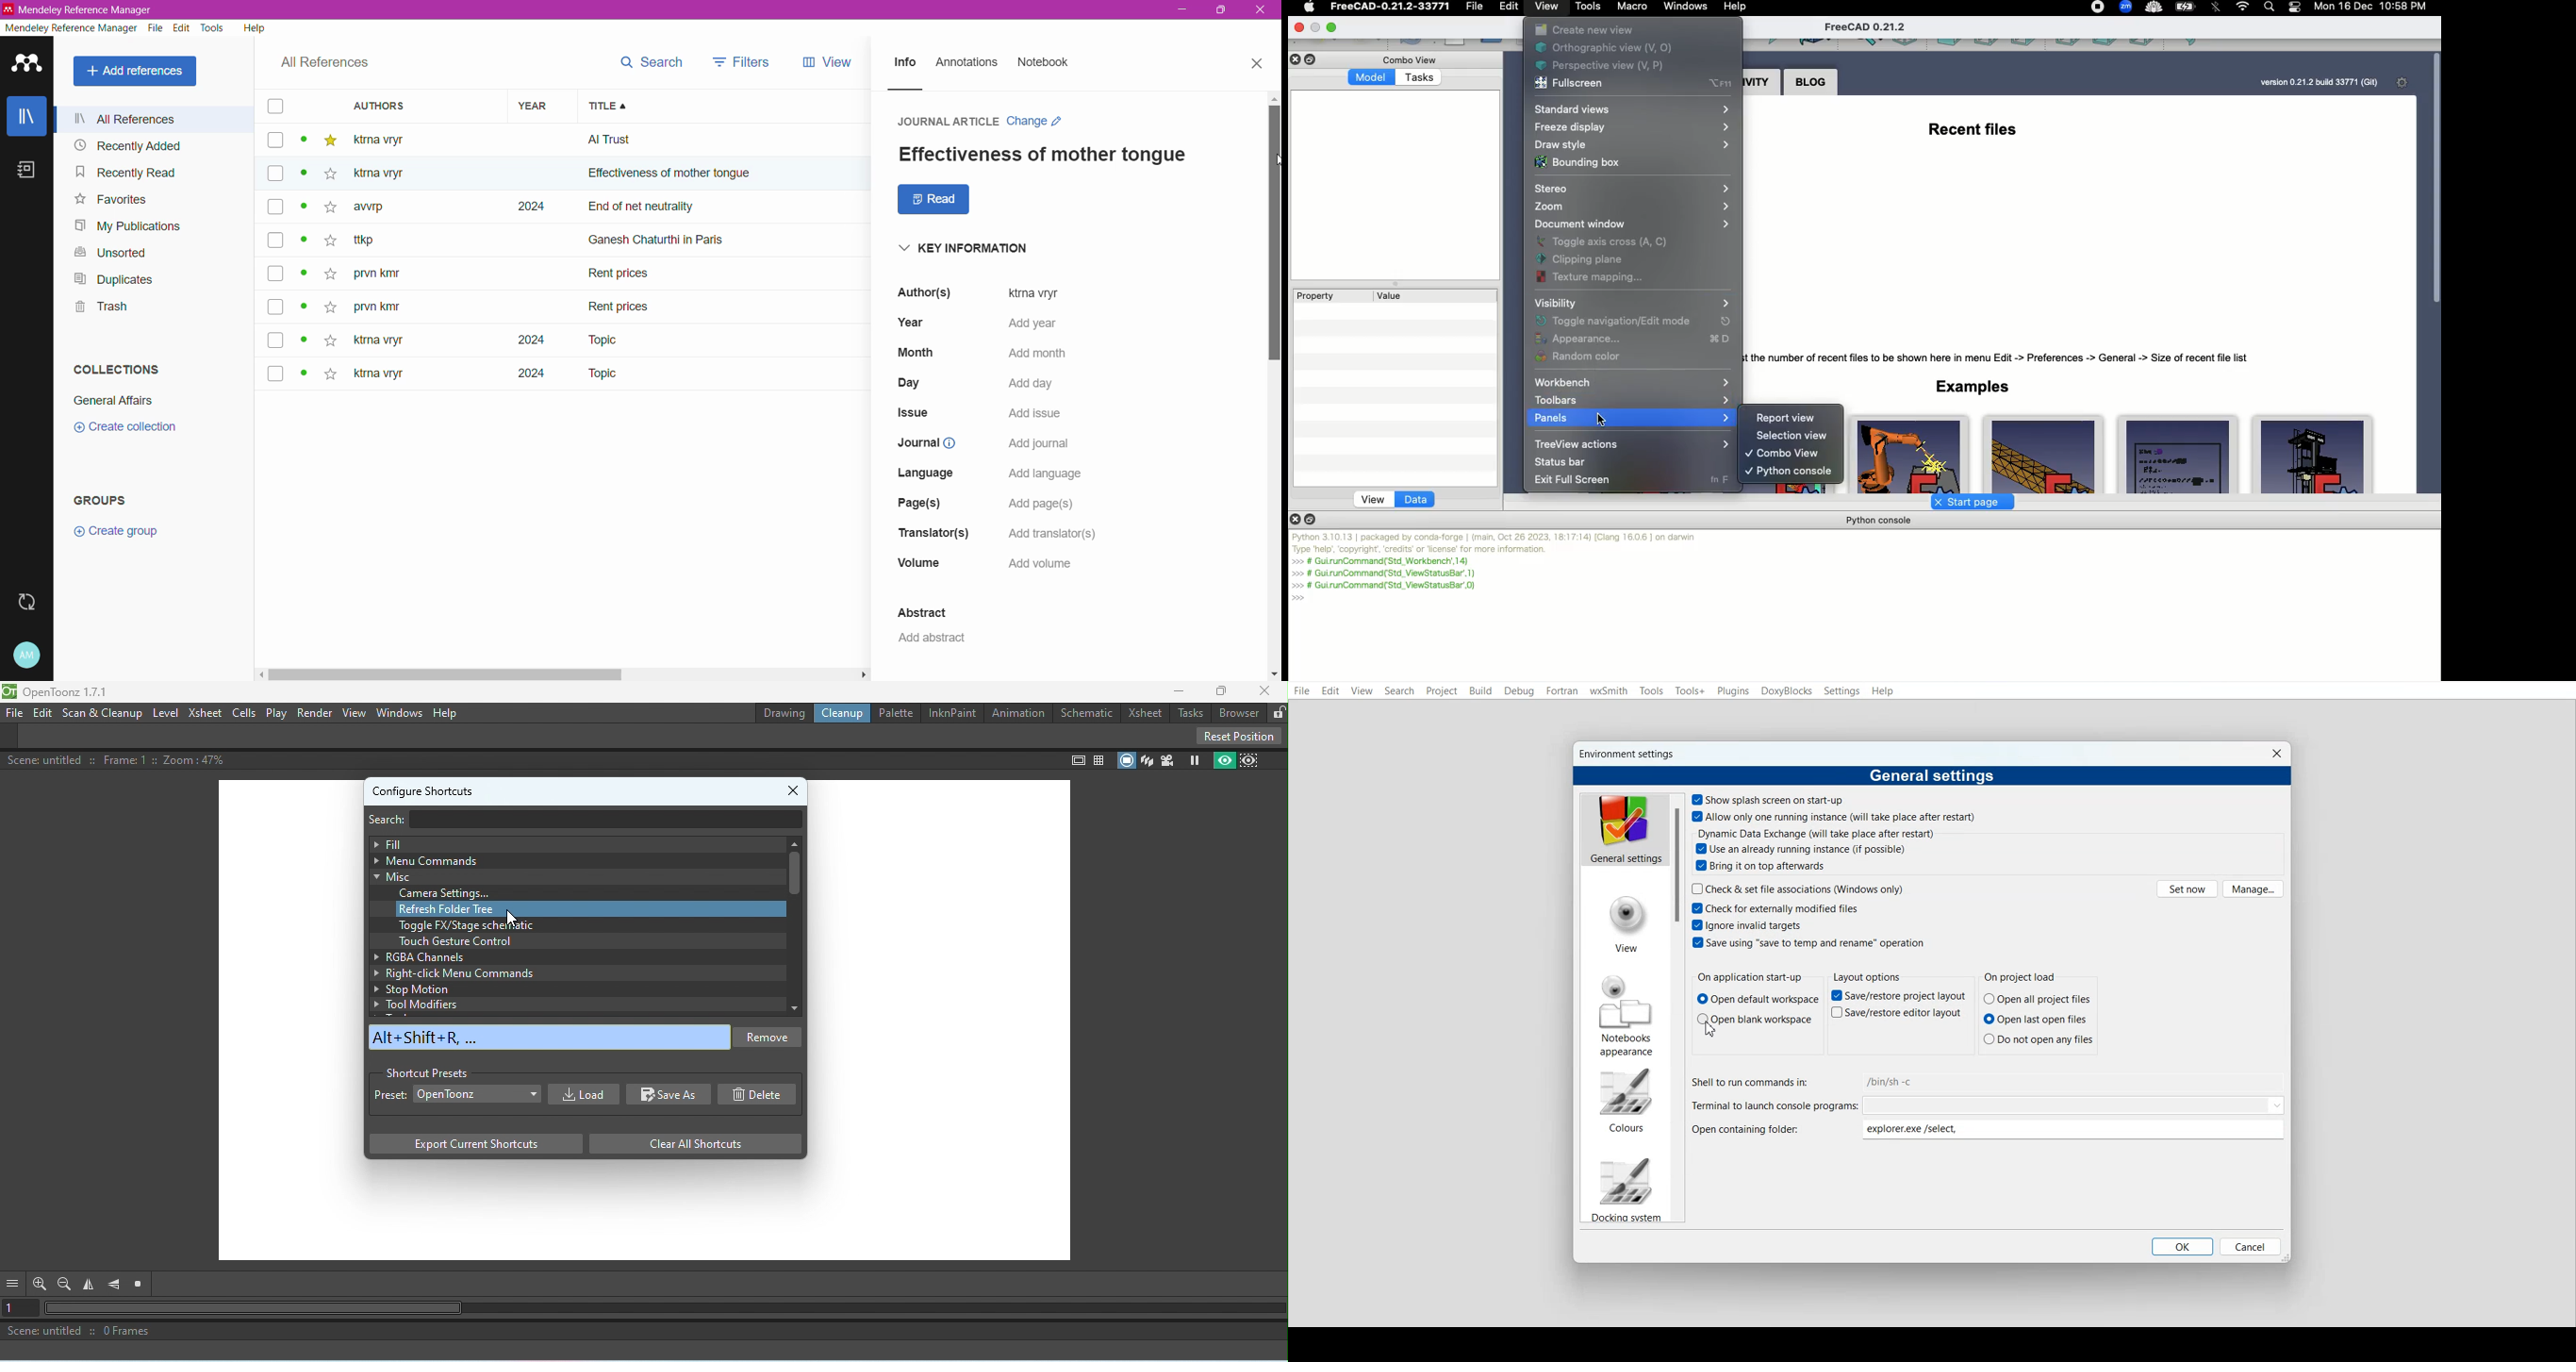  I want to click on Notebooks appearance, so click(1627, 1016).